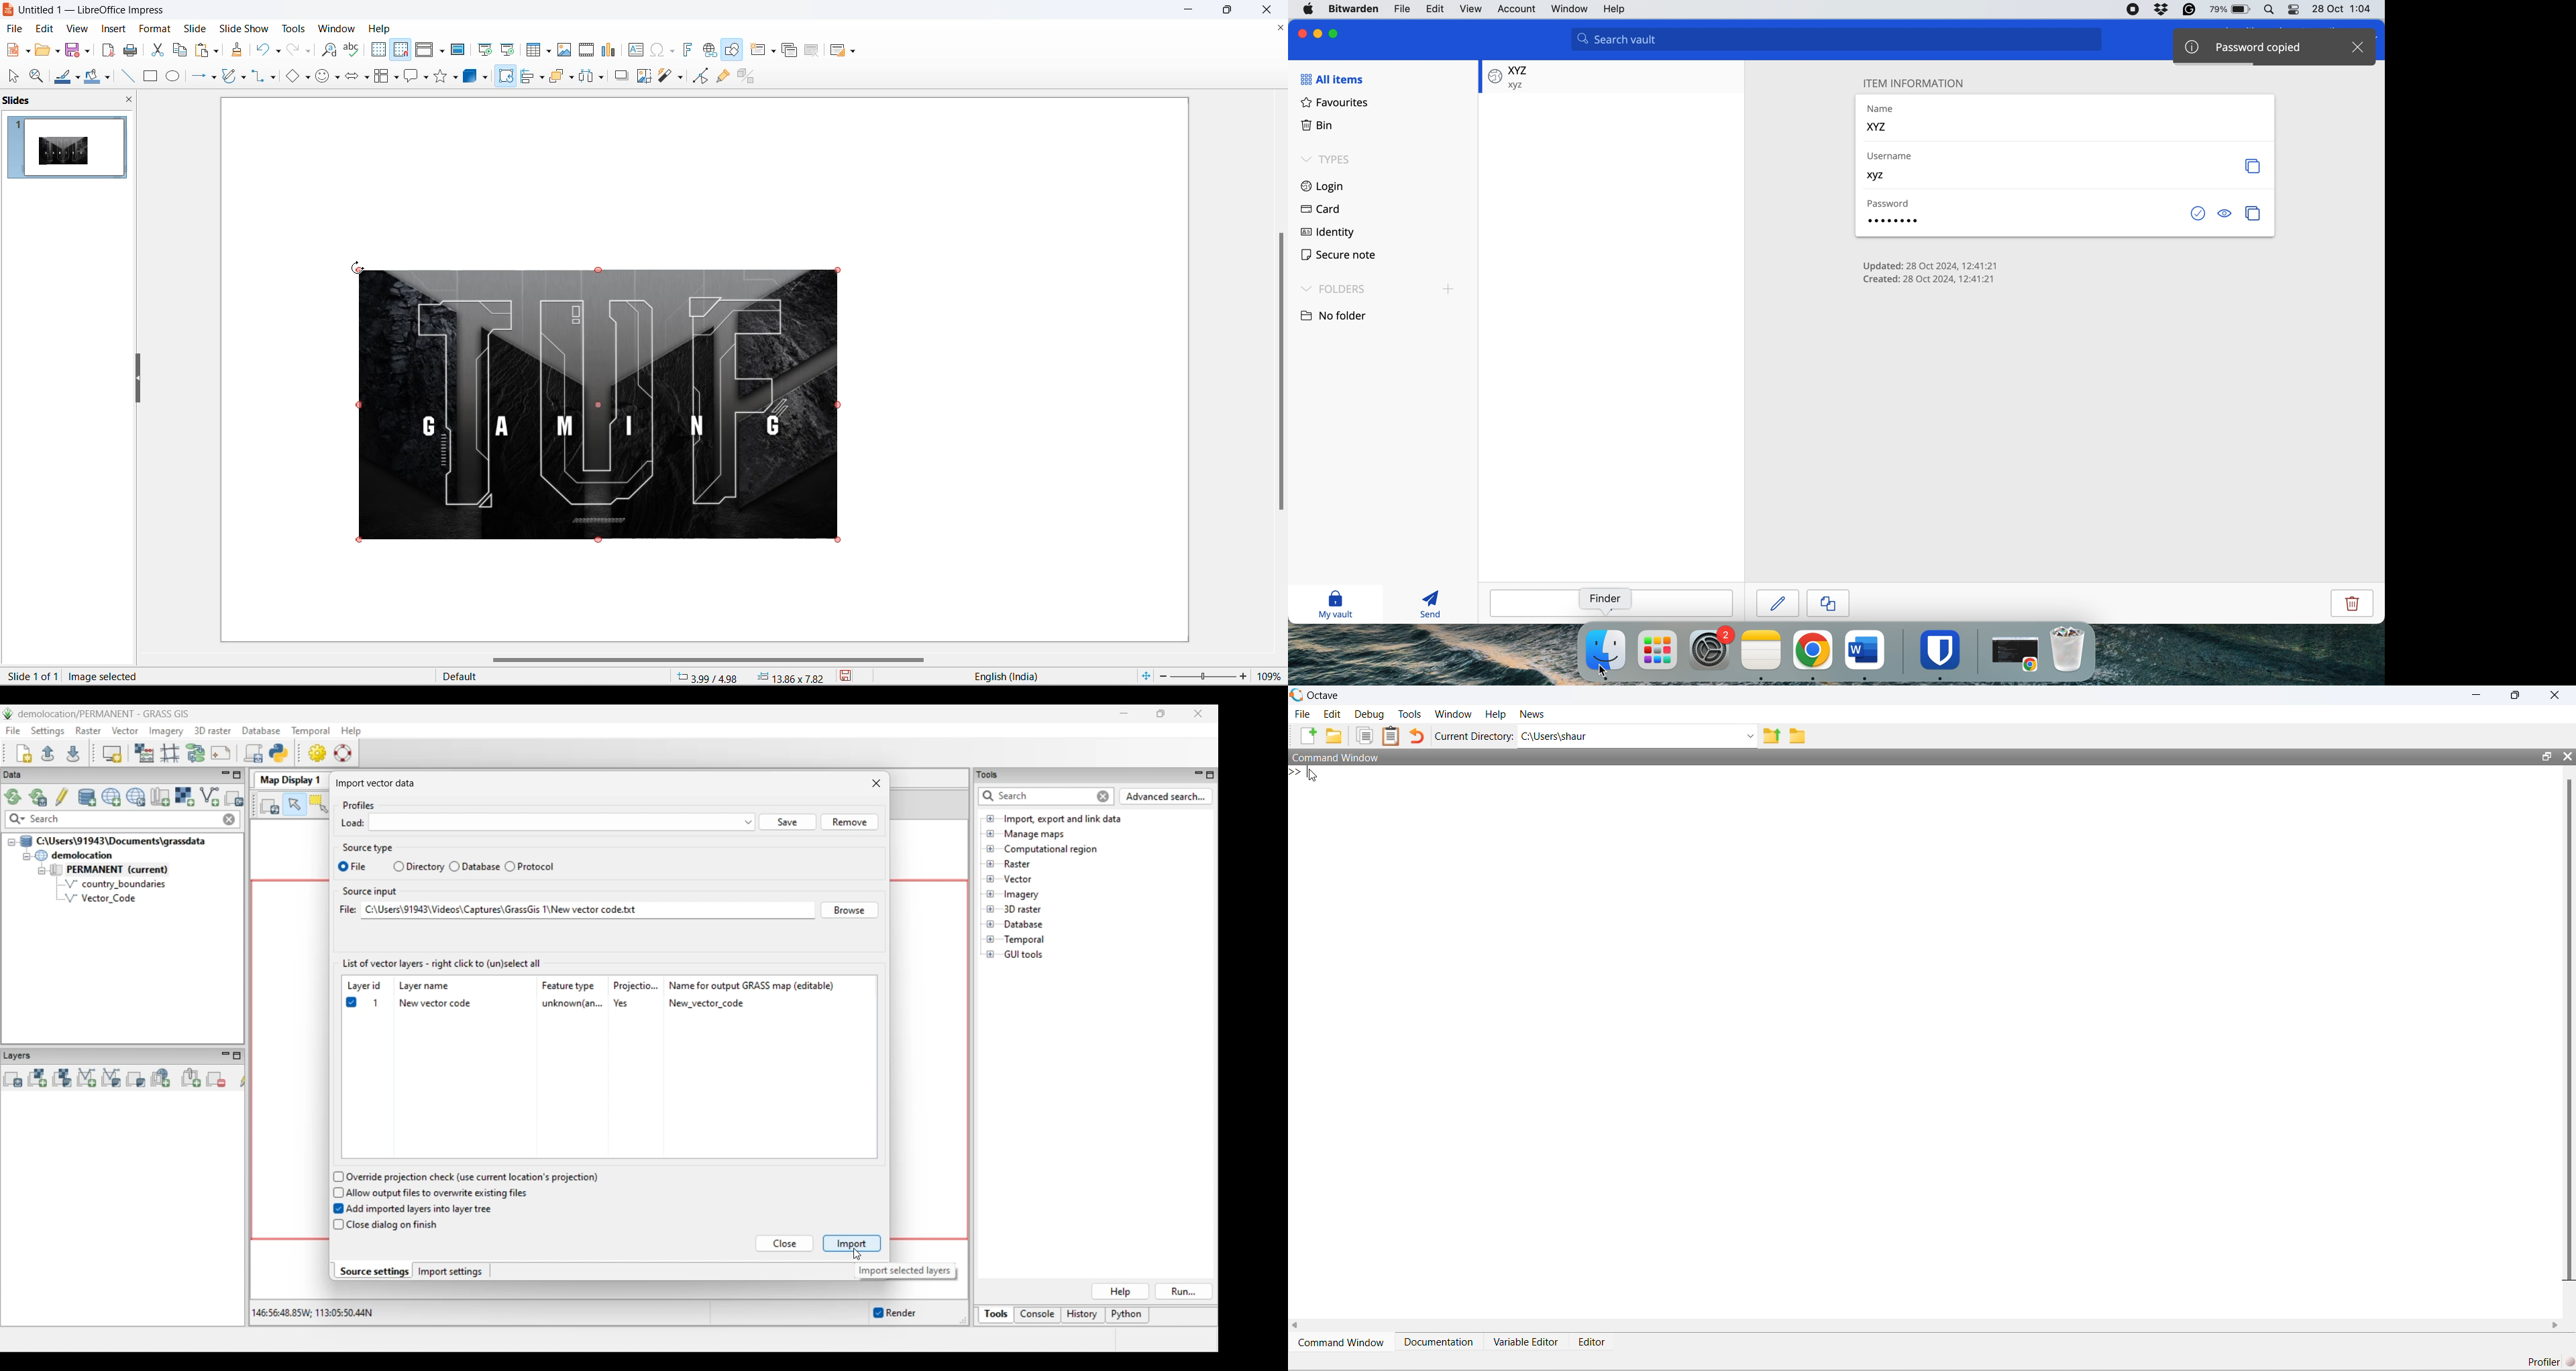 The width and height of the screenshot is (2576, 1372). What do you see at coordinates (1335, 102) in the screenshot?
I see `favourites` at bounding box center [1335, 102].